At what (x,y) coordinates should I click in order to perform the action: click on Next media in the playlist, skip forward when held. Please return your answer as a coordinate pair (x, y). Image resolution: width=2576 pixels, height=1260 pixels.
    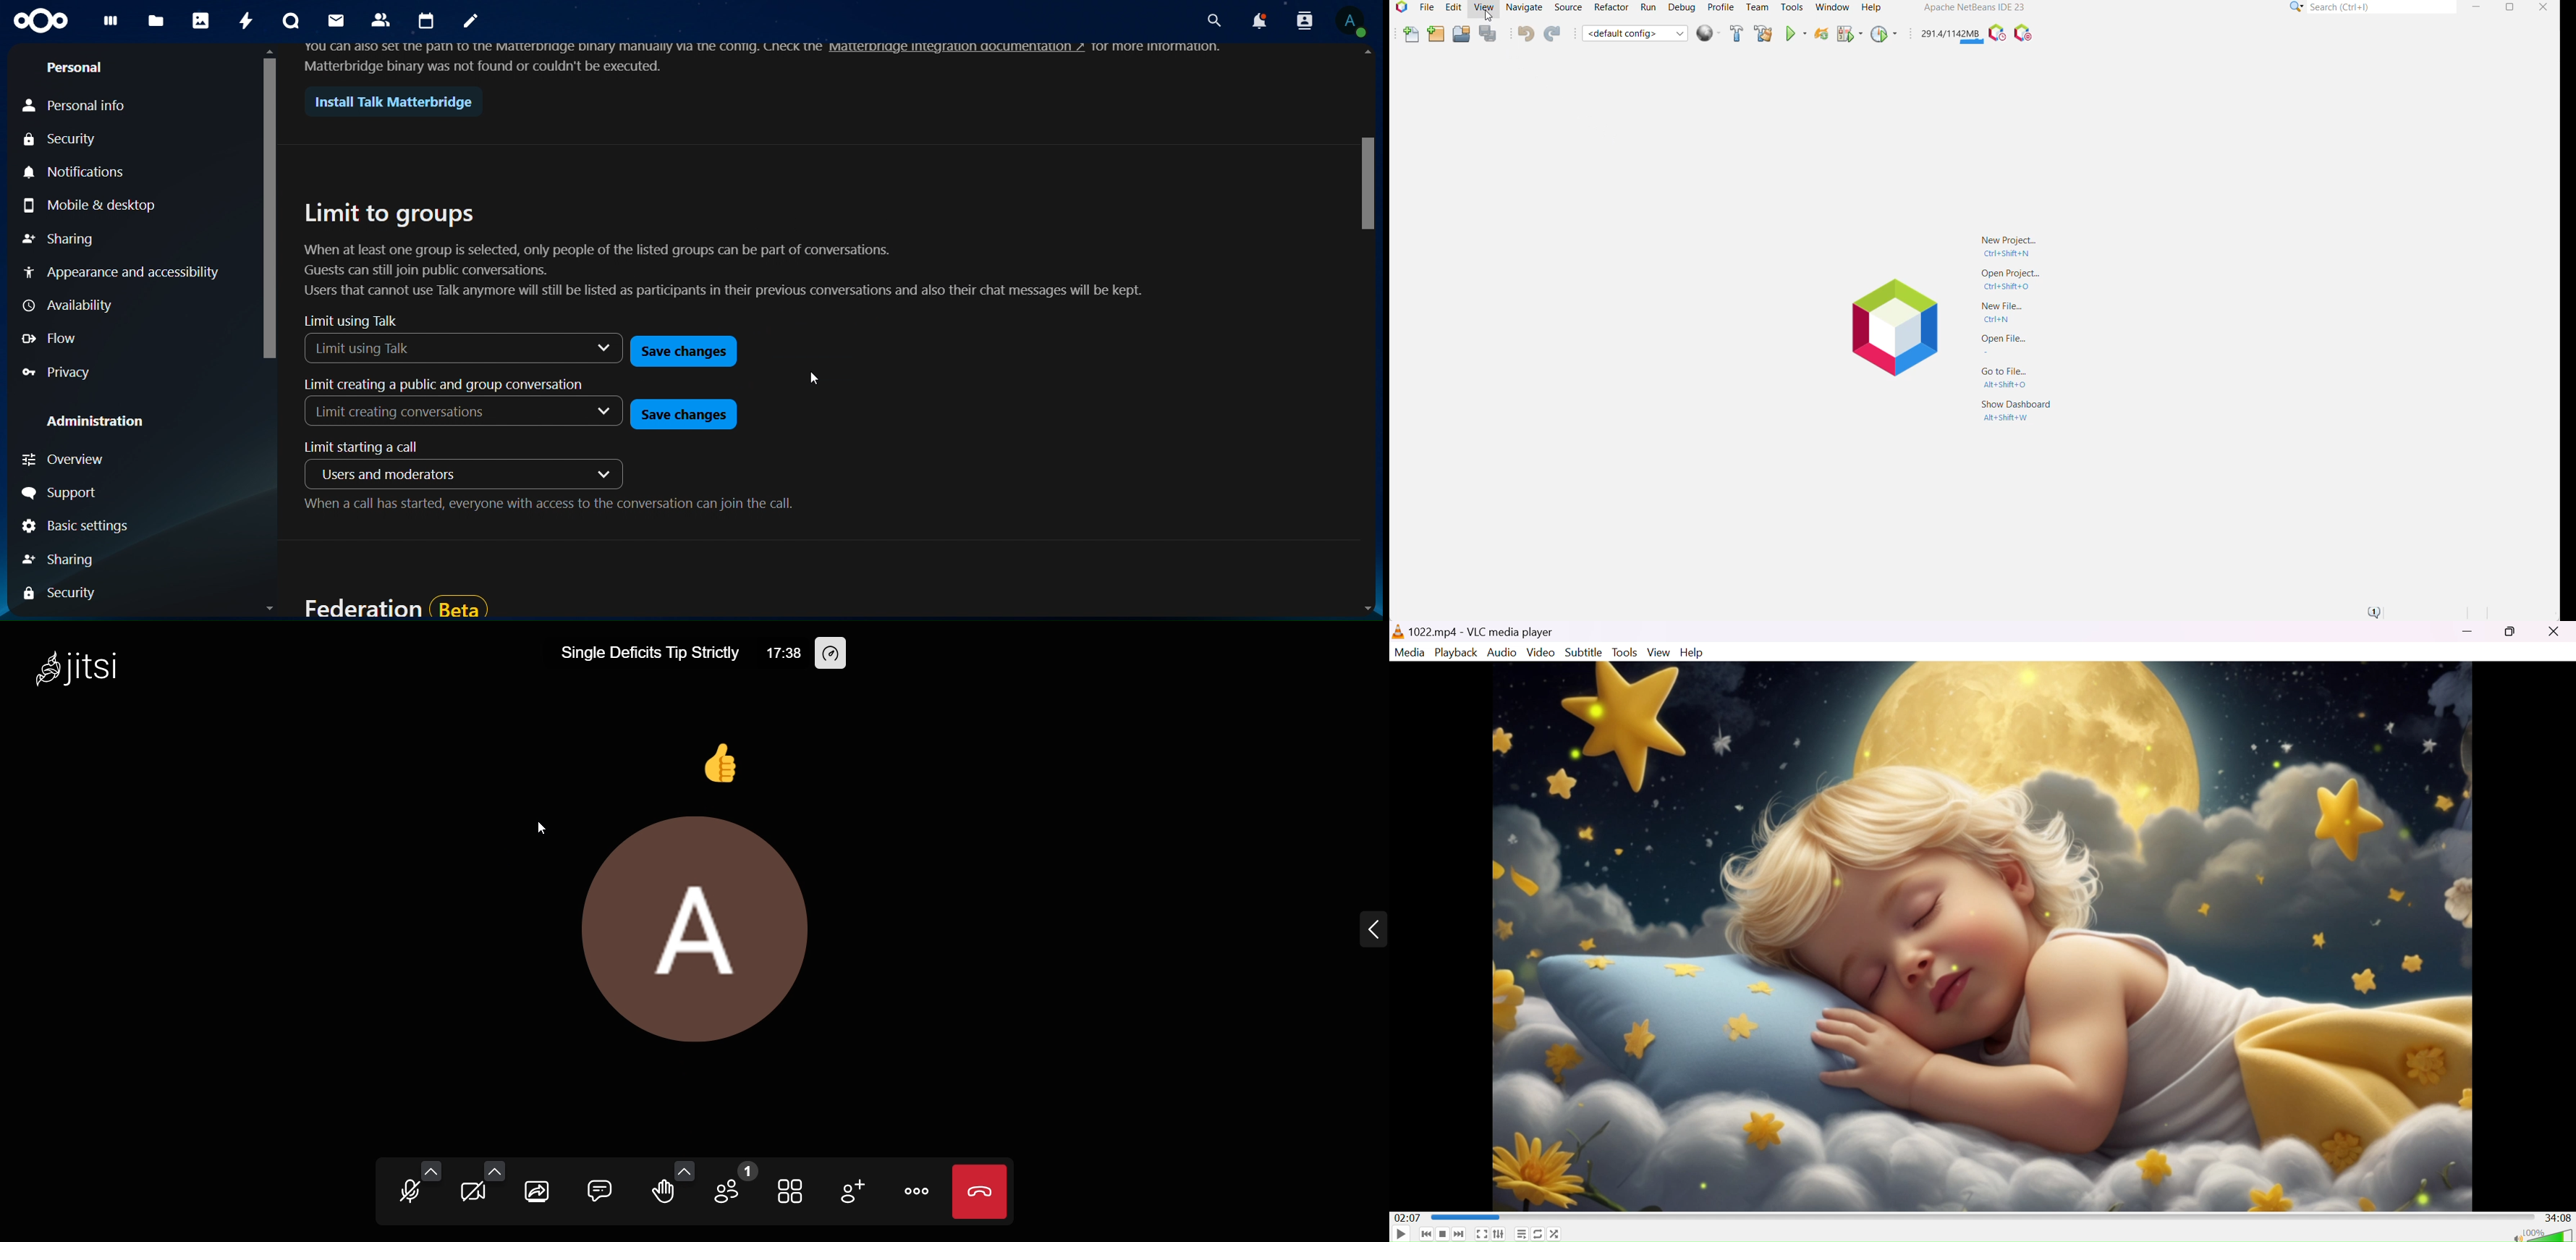
    Looking at the image, I should click on (1459, 1235).